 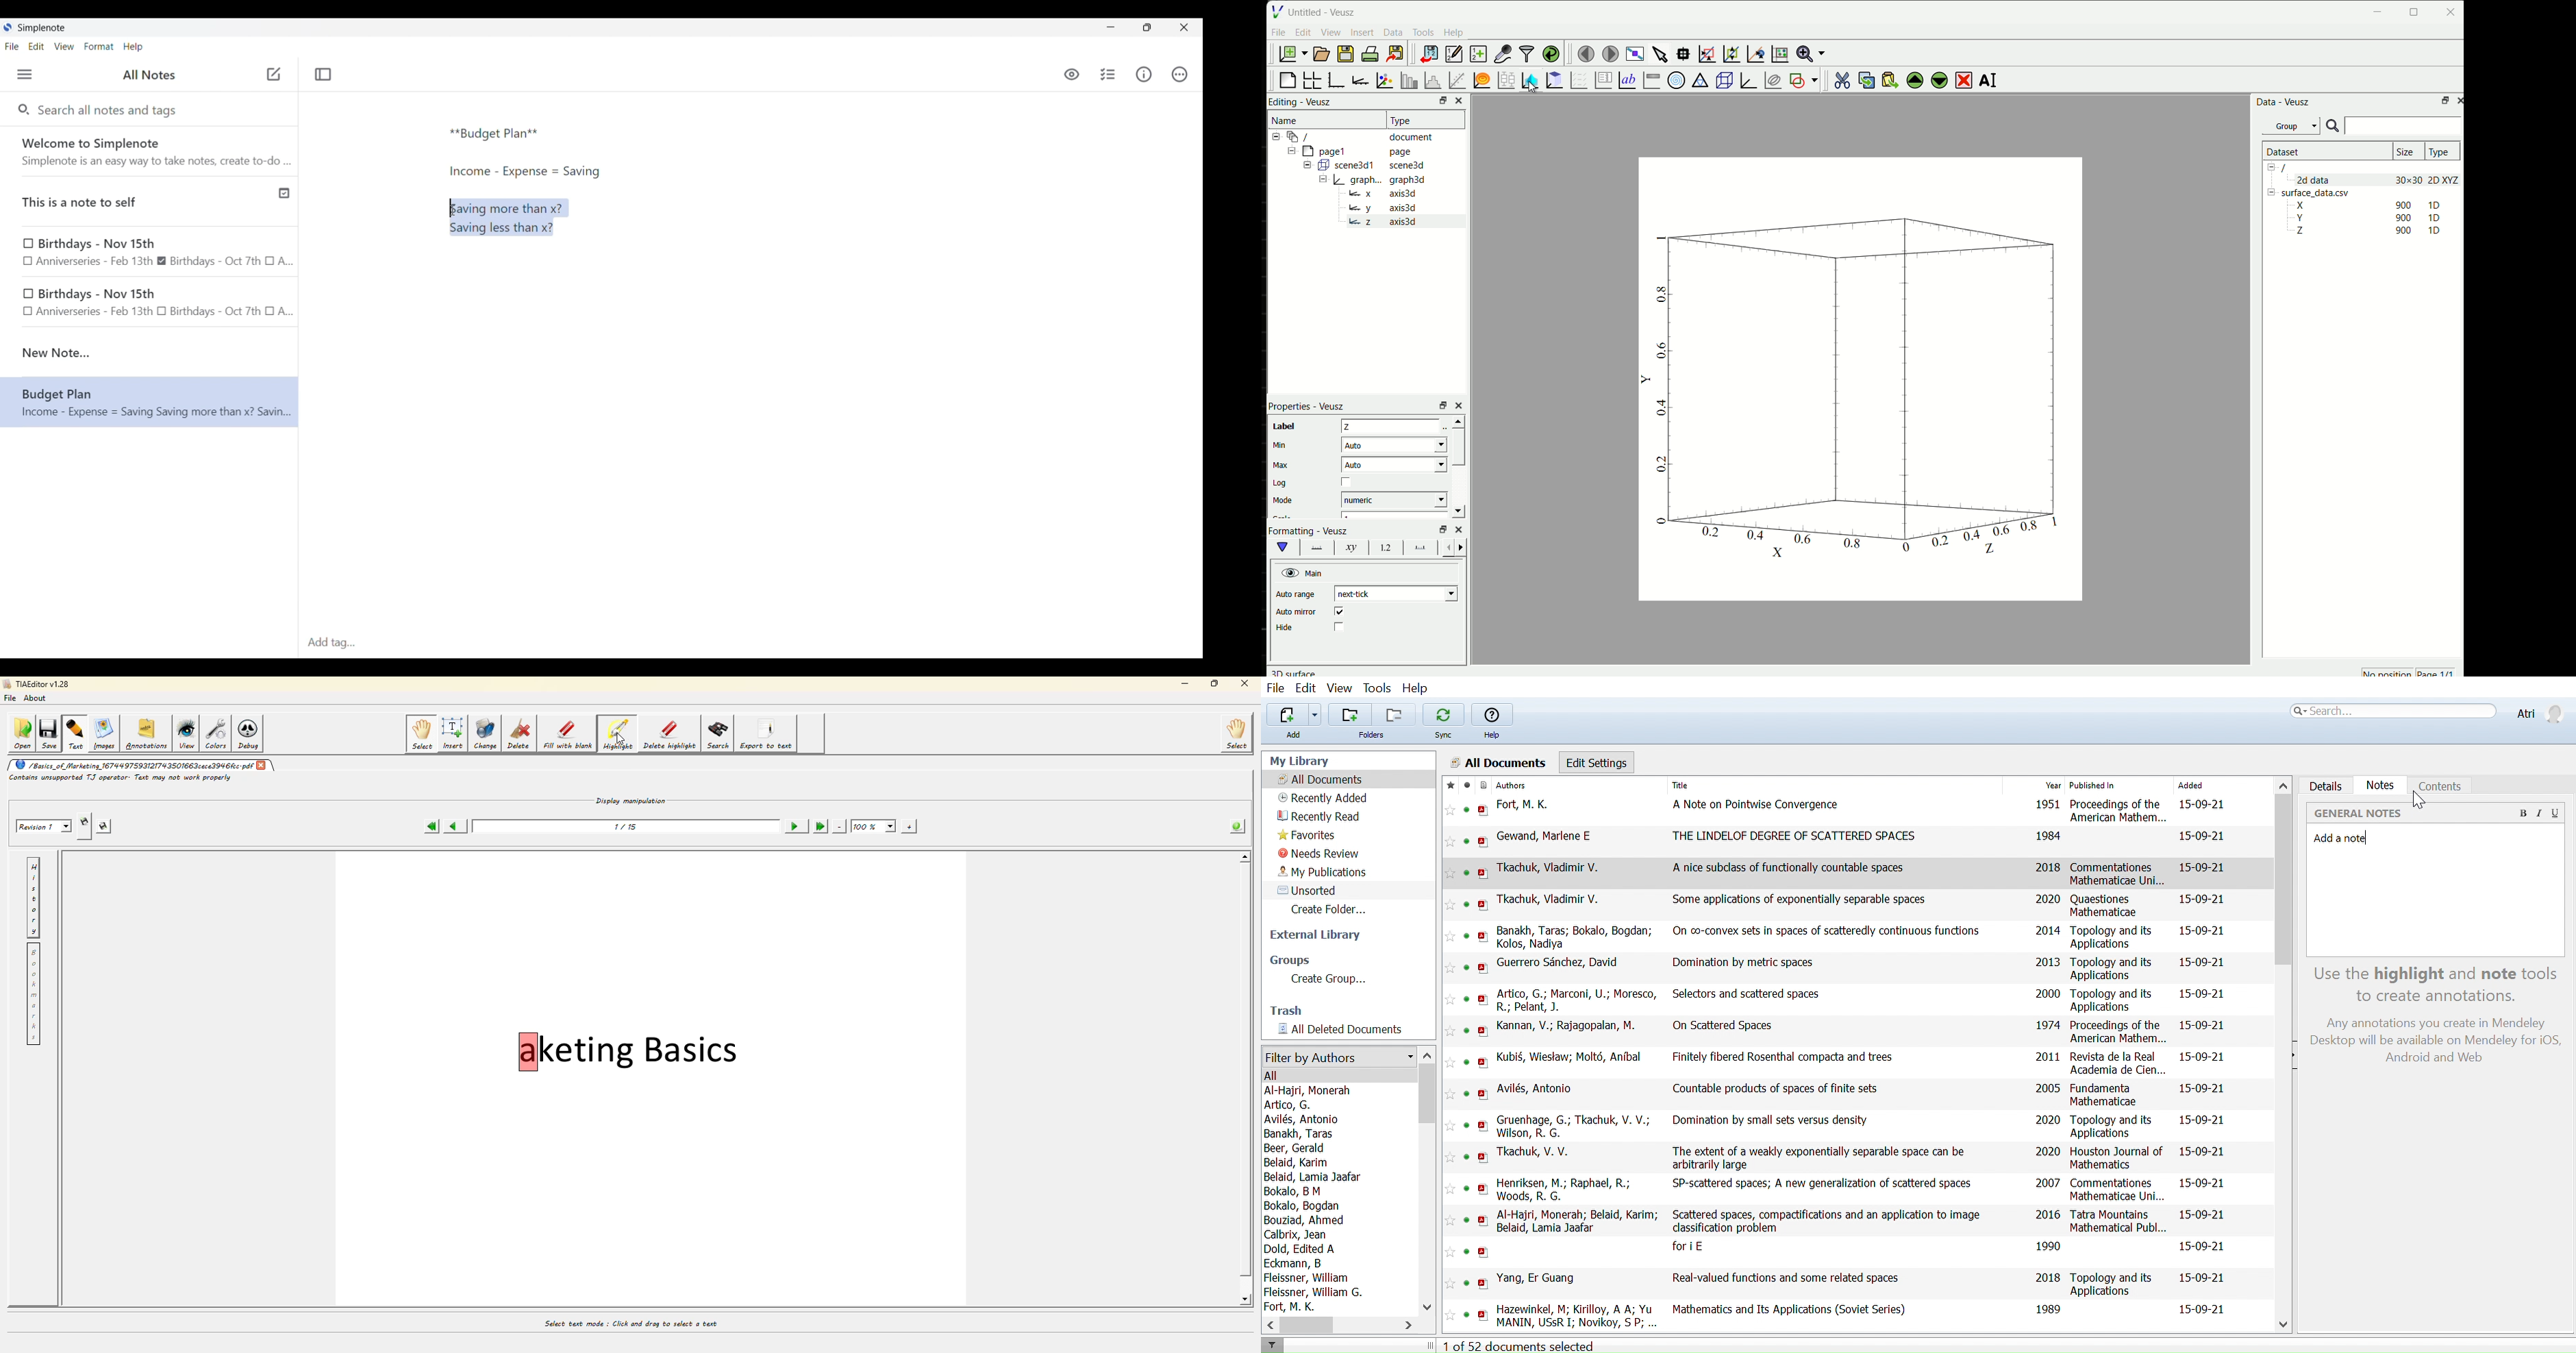 What do you see at coordinates (117, 778) in the screenshot?
I see `error info` at bounding box center [117, 778].